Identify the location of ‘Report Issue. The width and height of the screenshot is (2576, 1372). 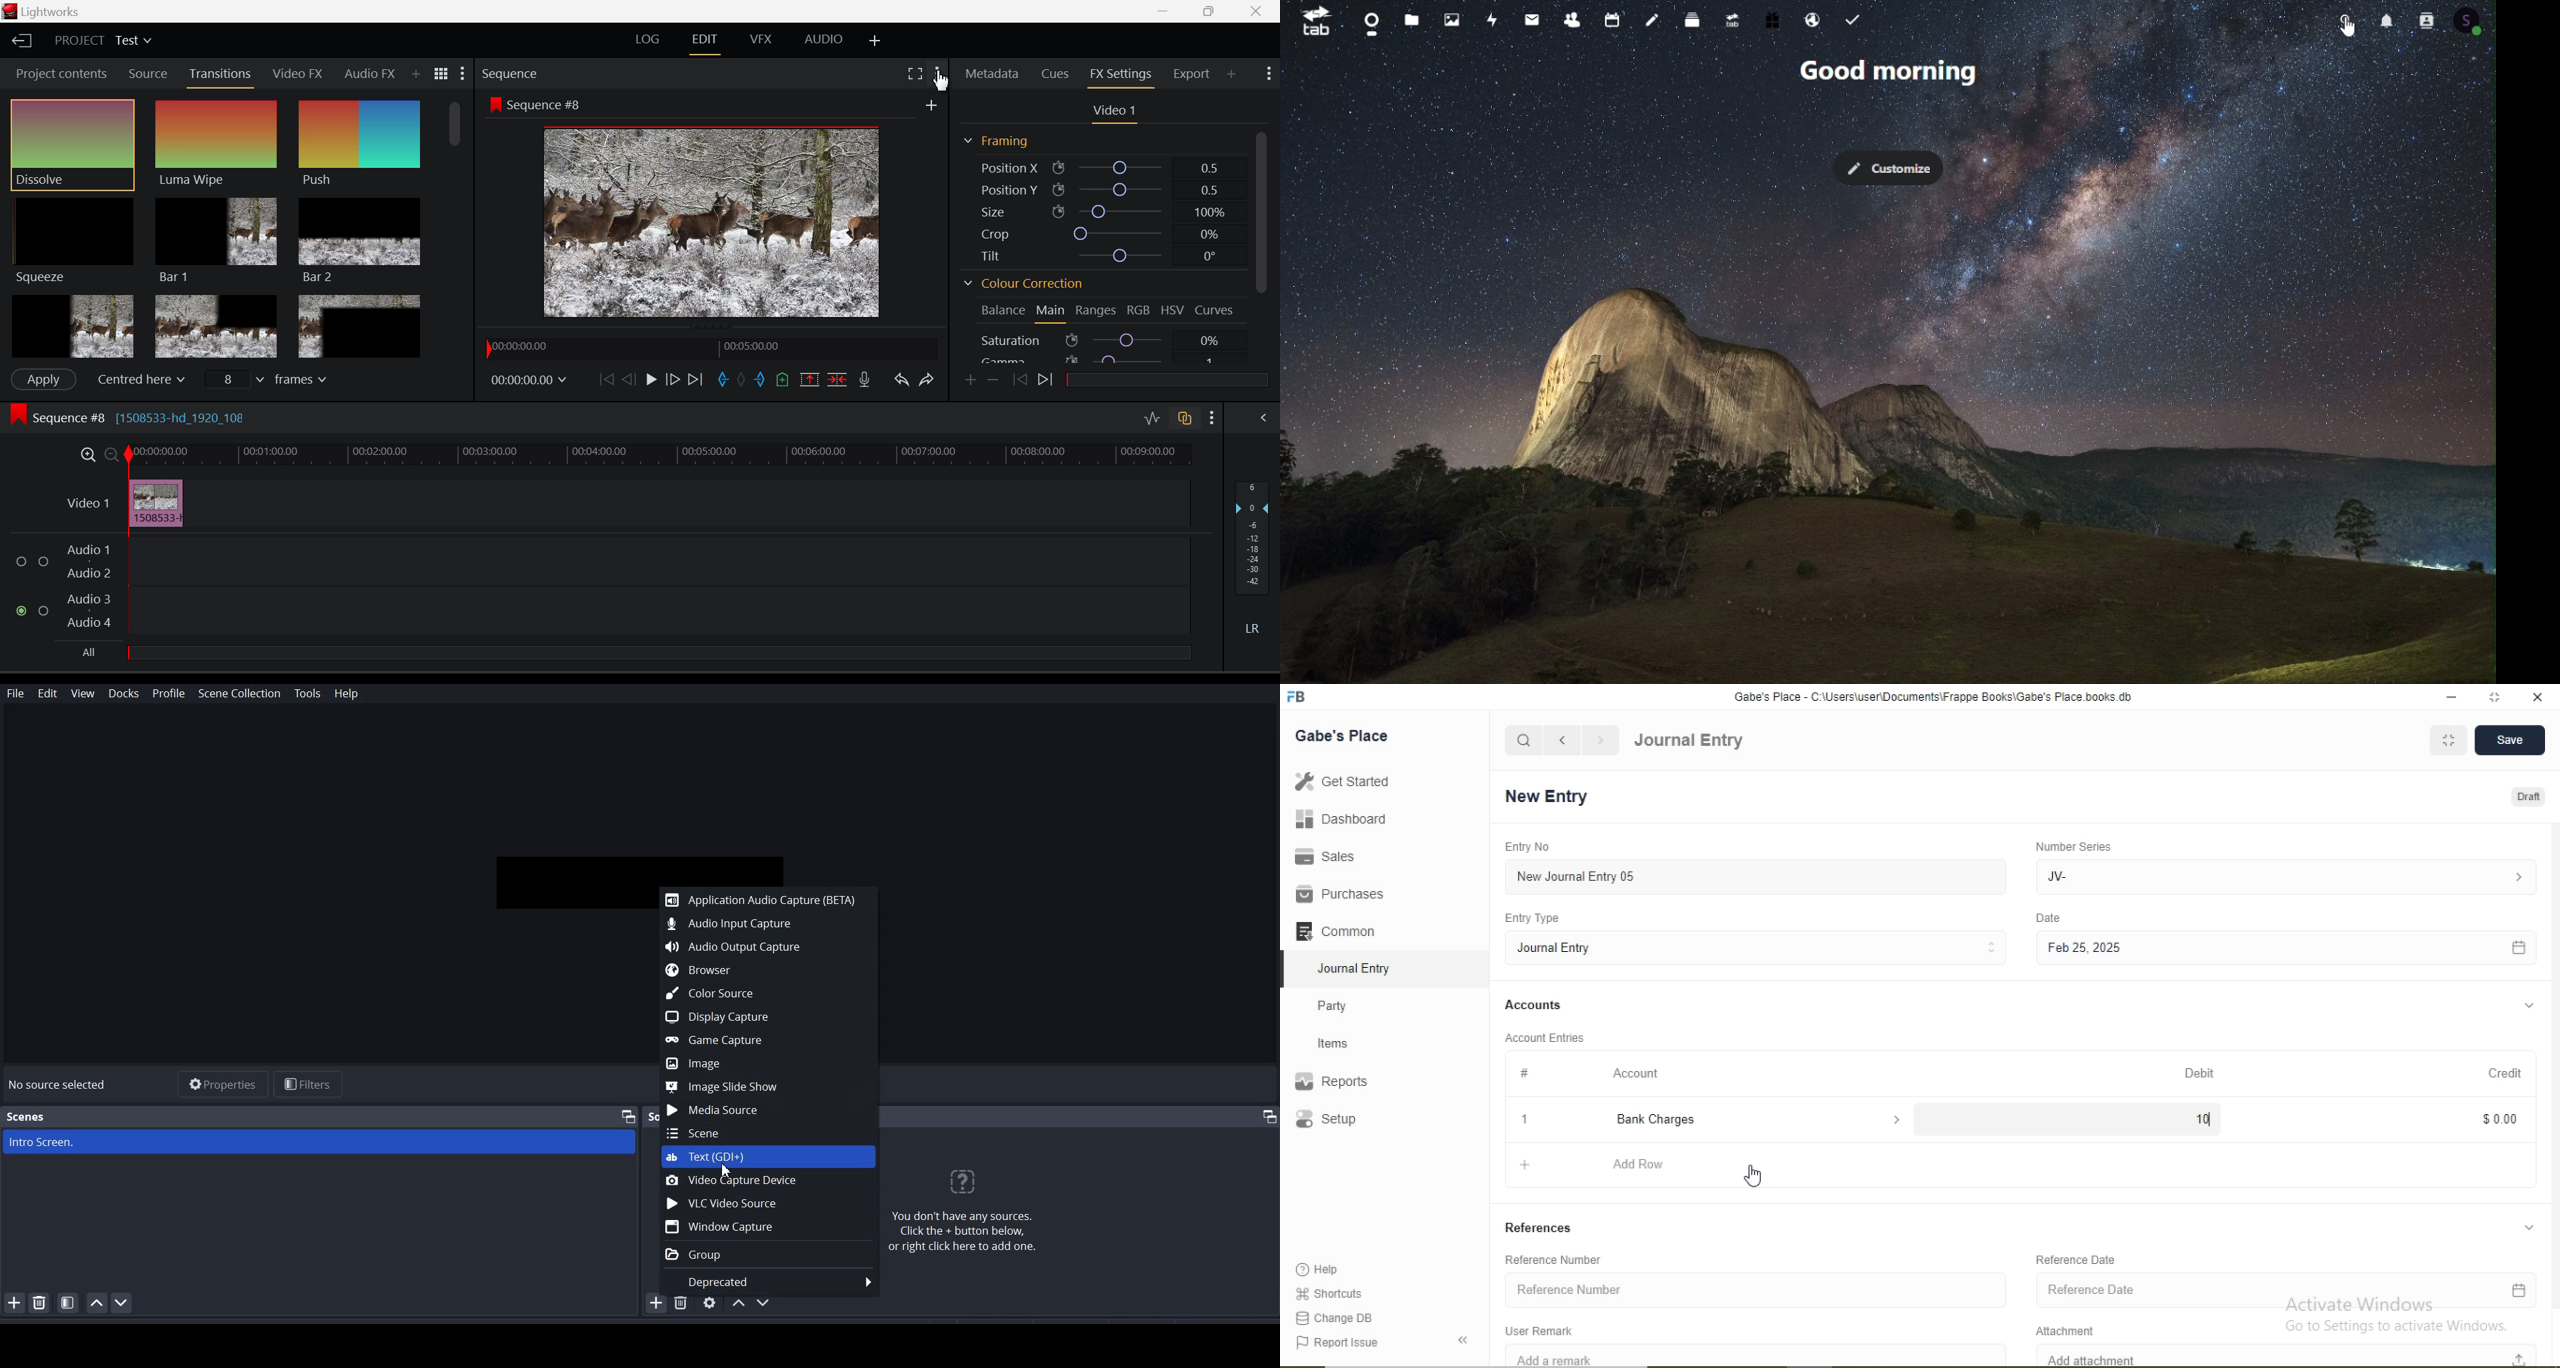
(1358, 1343).